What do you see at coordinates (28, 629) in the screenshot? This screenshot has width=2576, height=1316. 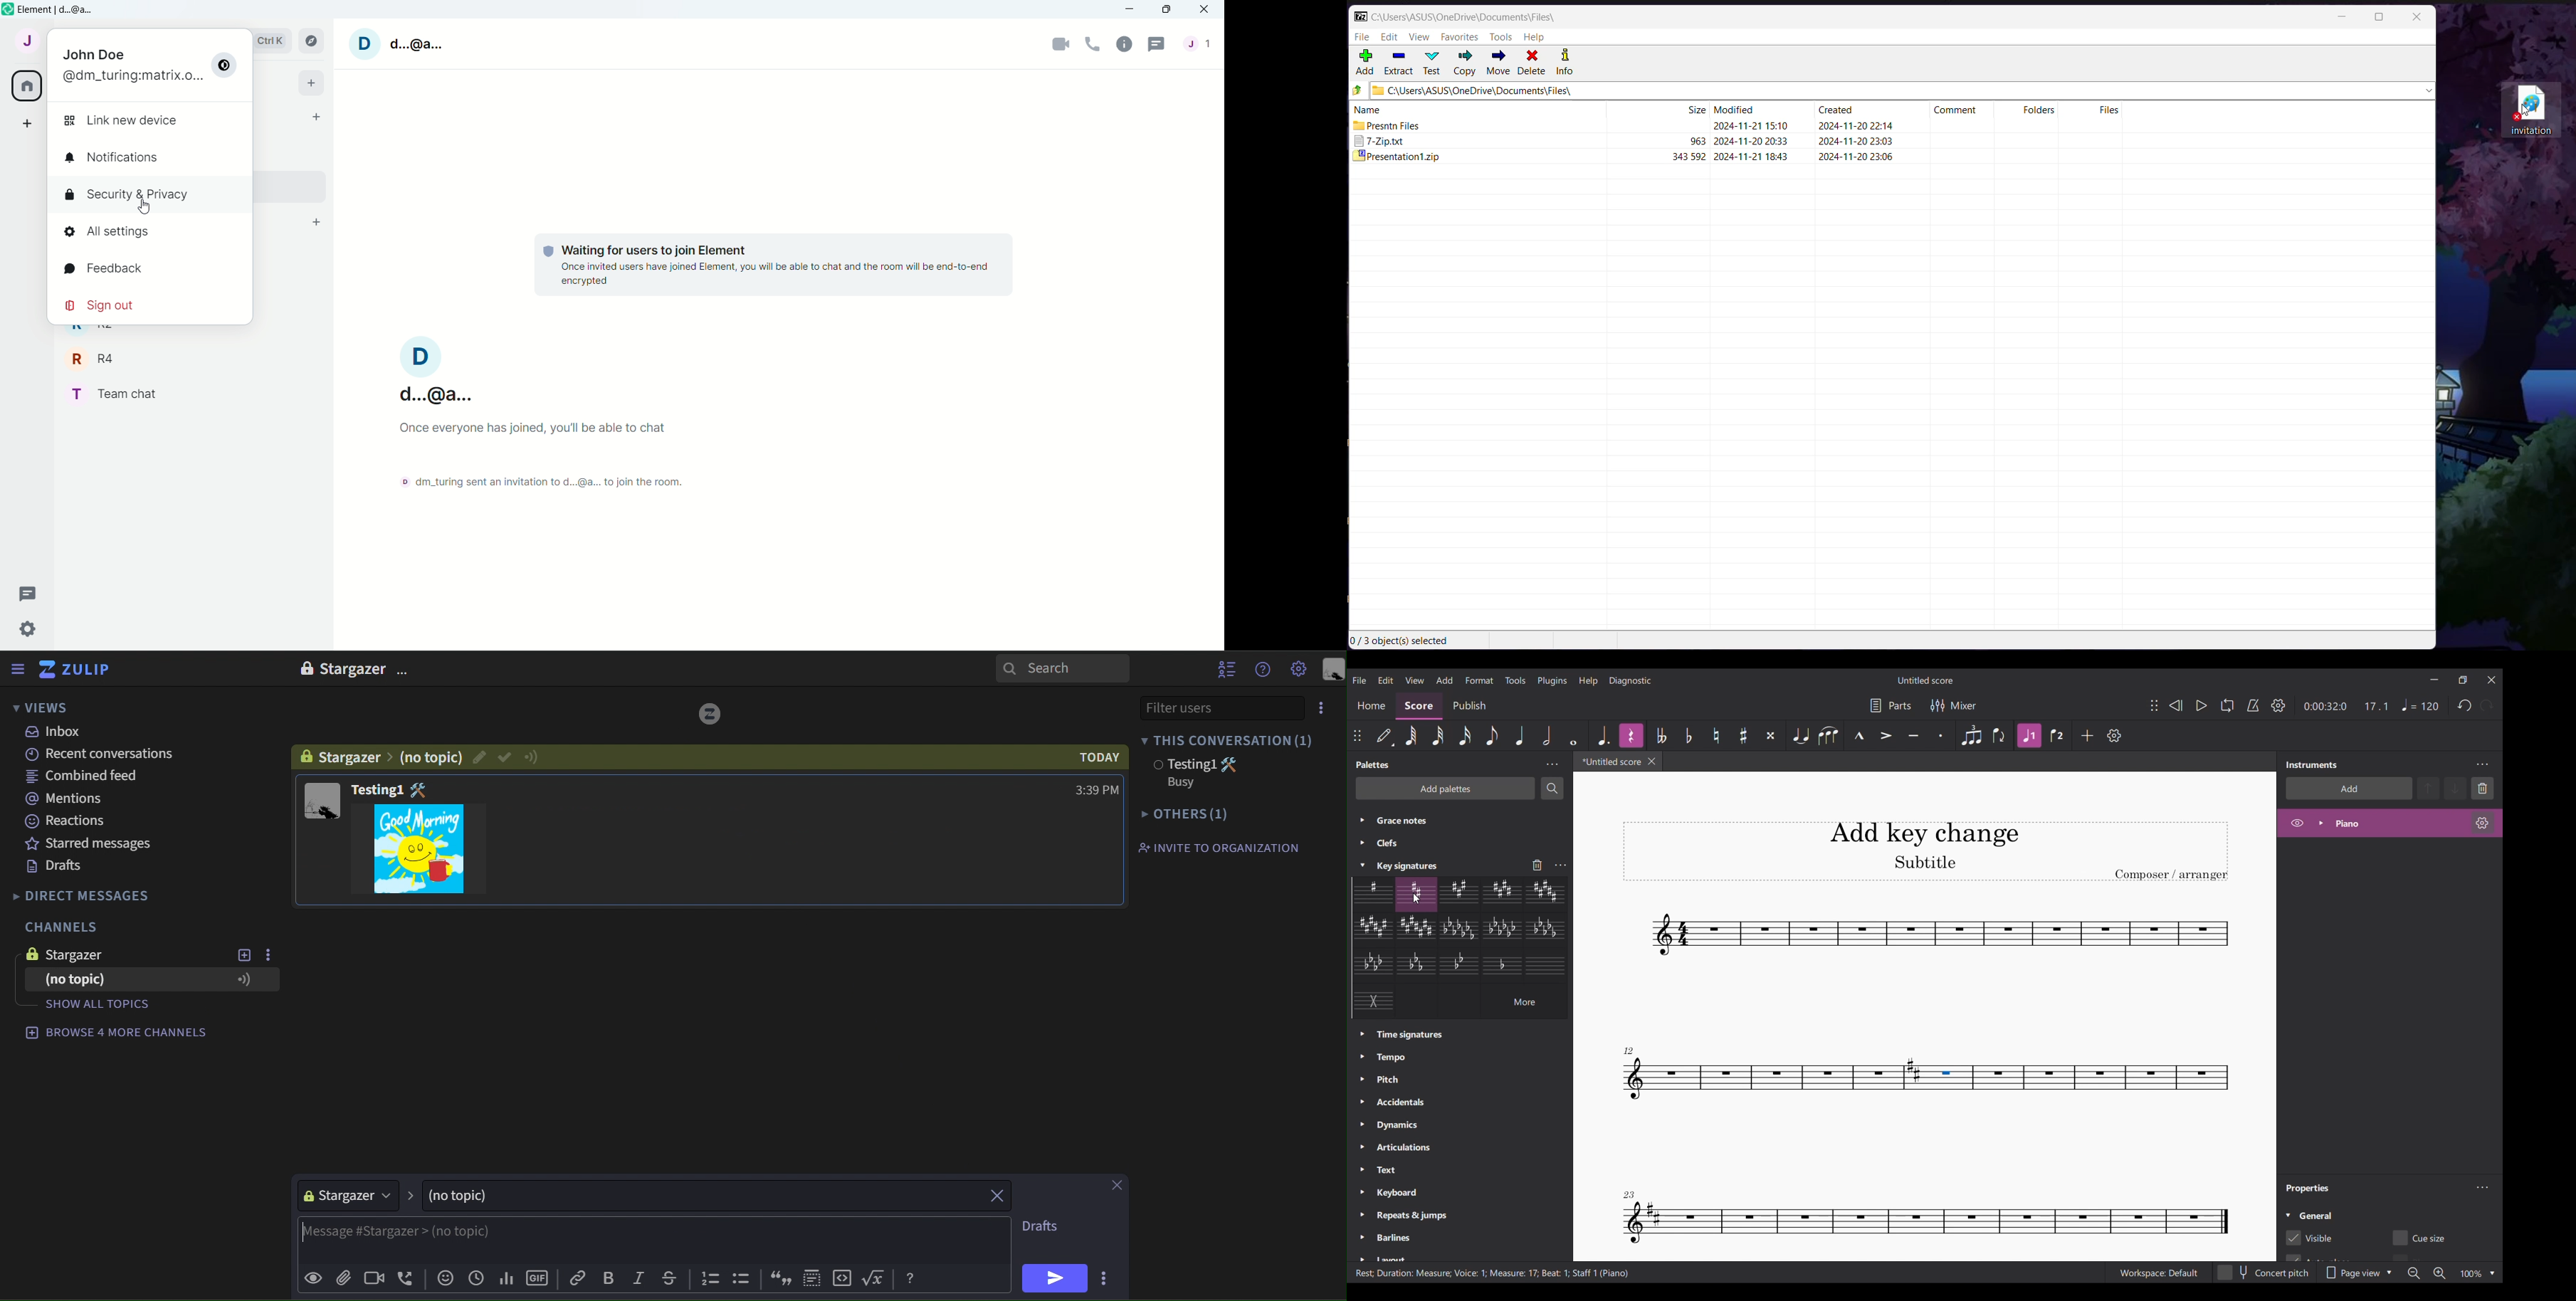 I see `Quick settings` at bounding box center [28, 629].